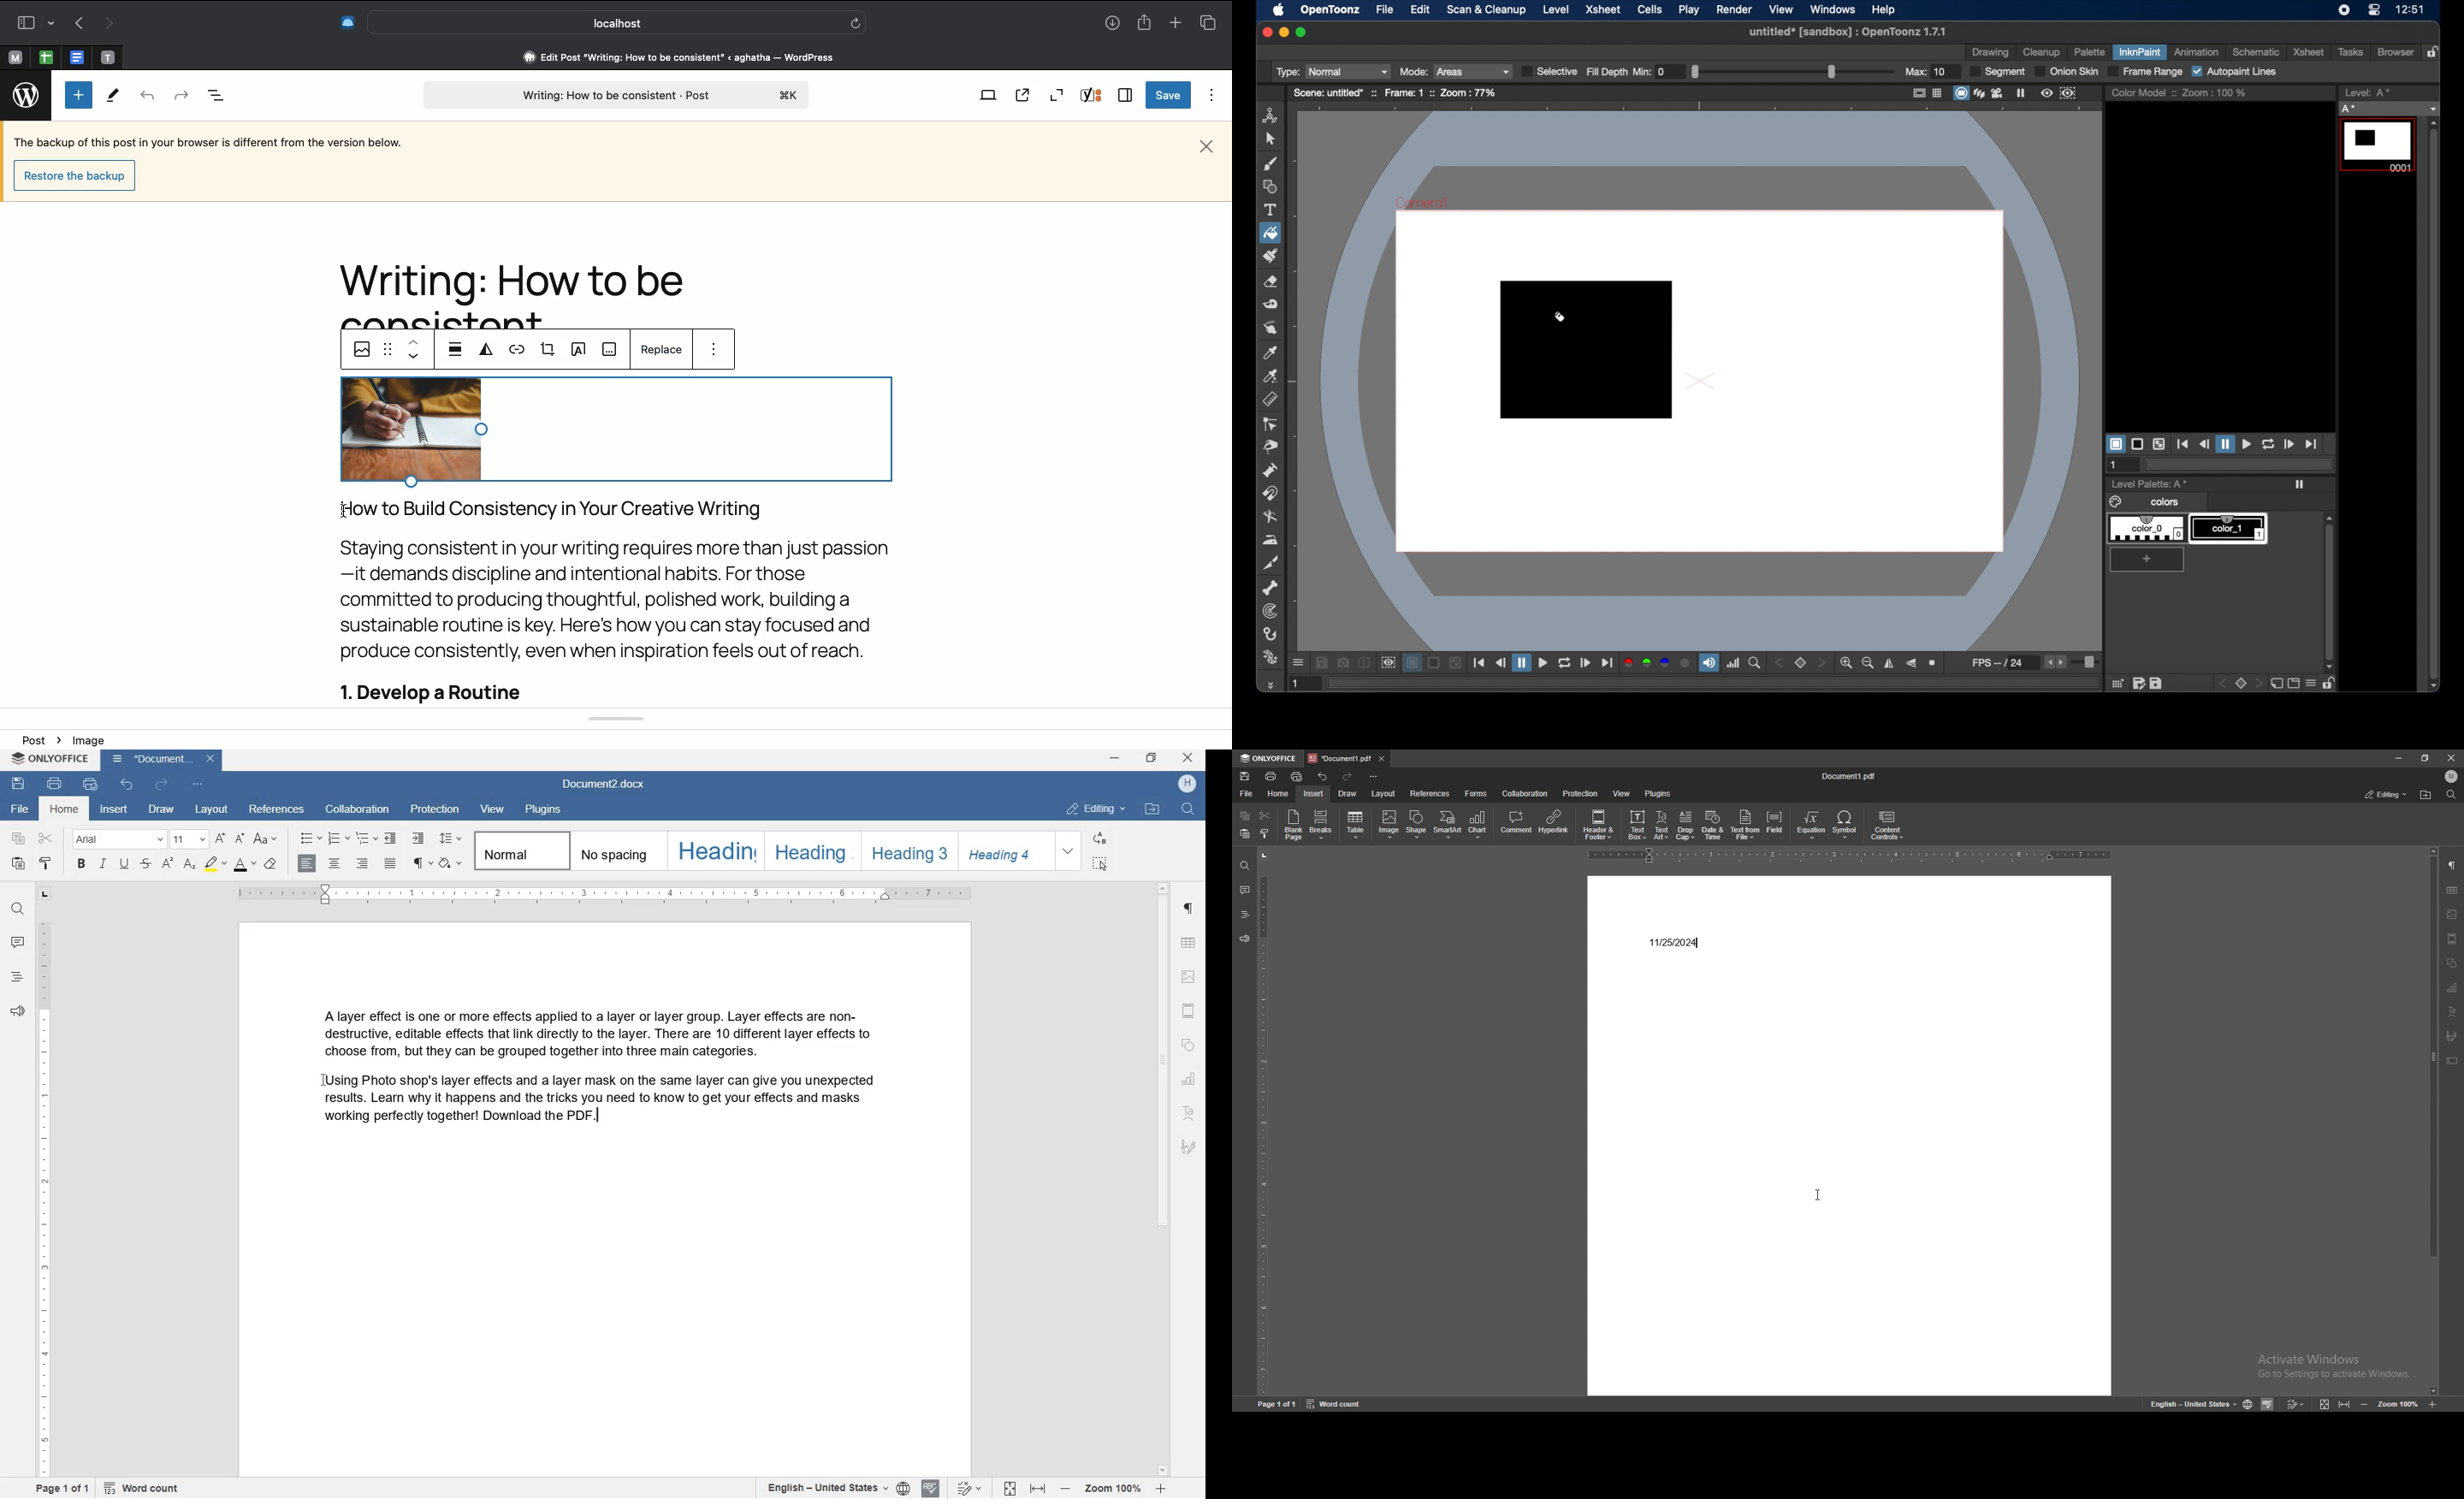 This screenshot has height=1512, width=2464. Describe the element at coordinates (188, 839) in the screenshot. I see `FONT SIZE` at that location.